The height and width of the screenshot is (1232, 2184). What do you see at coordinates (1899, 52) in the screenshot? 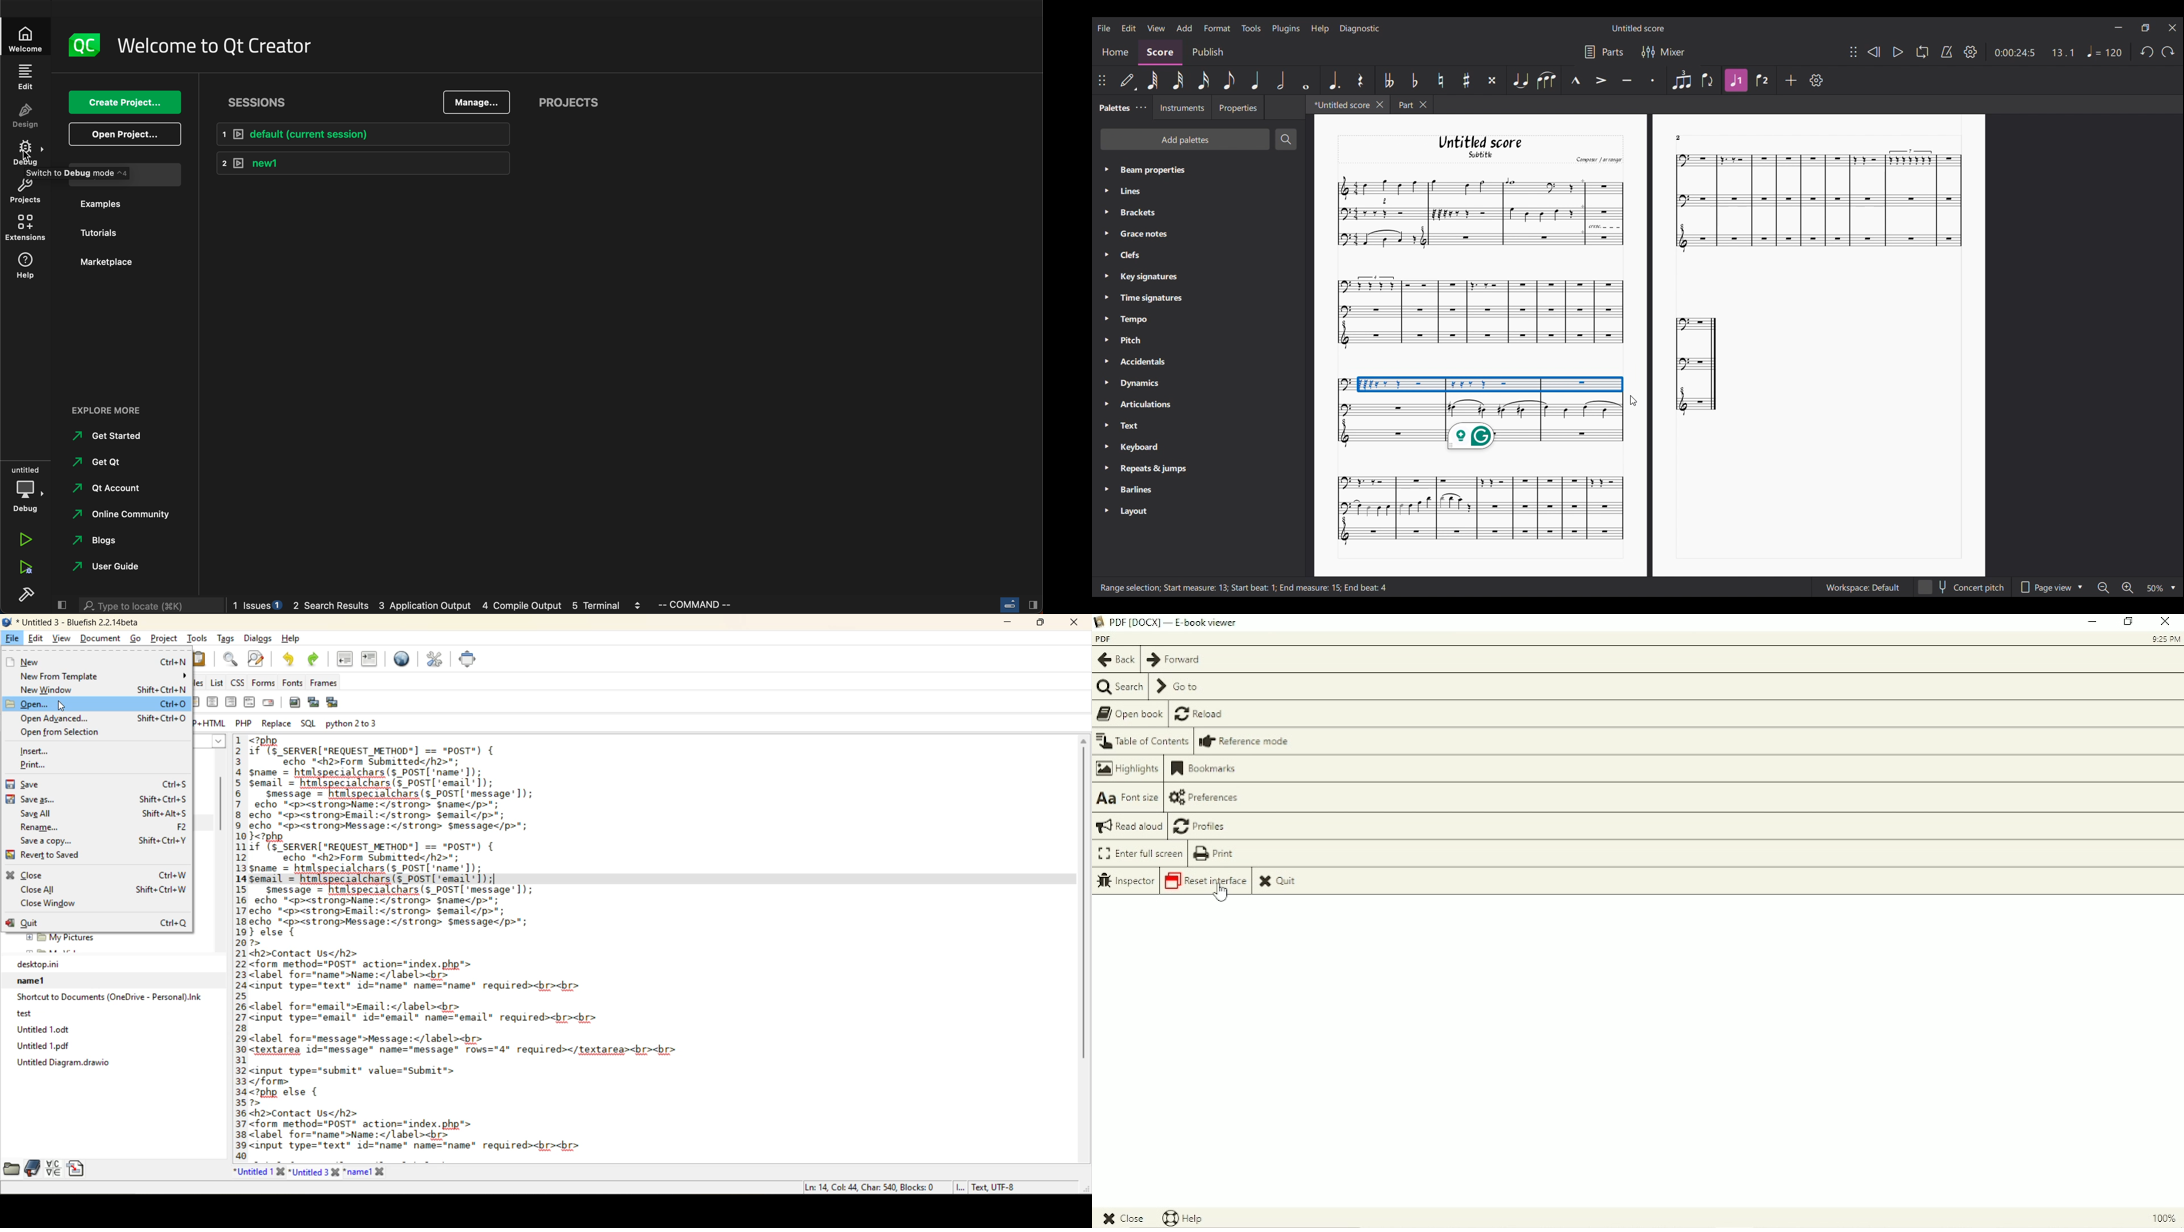
I see `Play` at bounding box center [1899, 52].